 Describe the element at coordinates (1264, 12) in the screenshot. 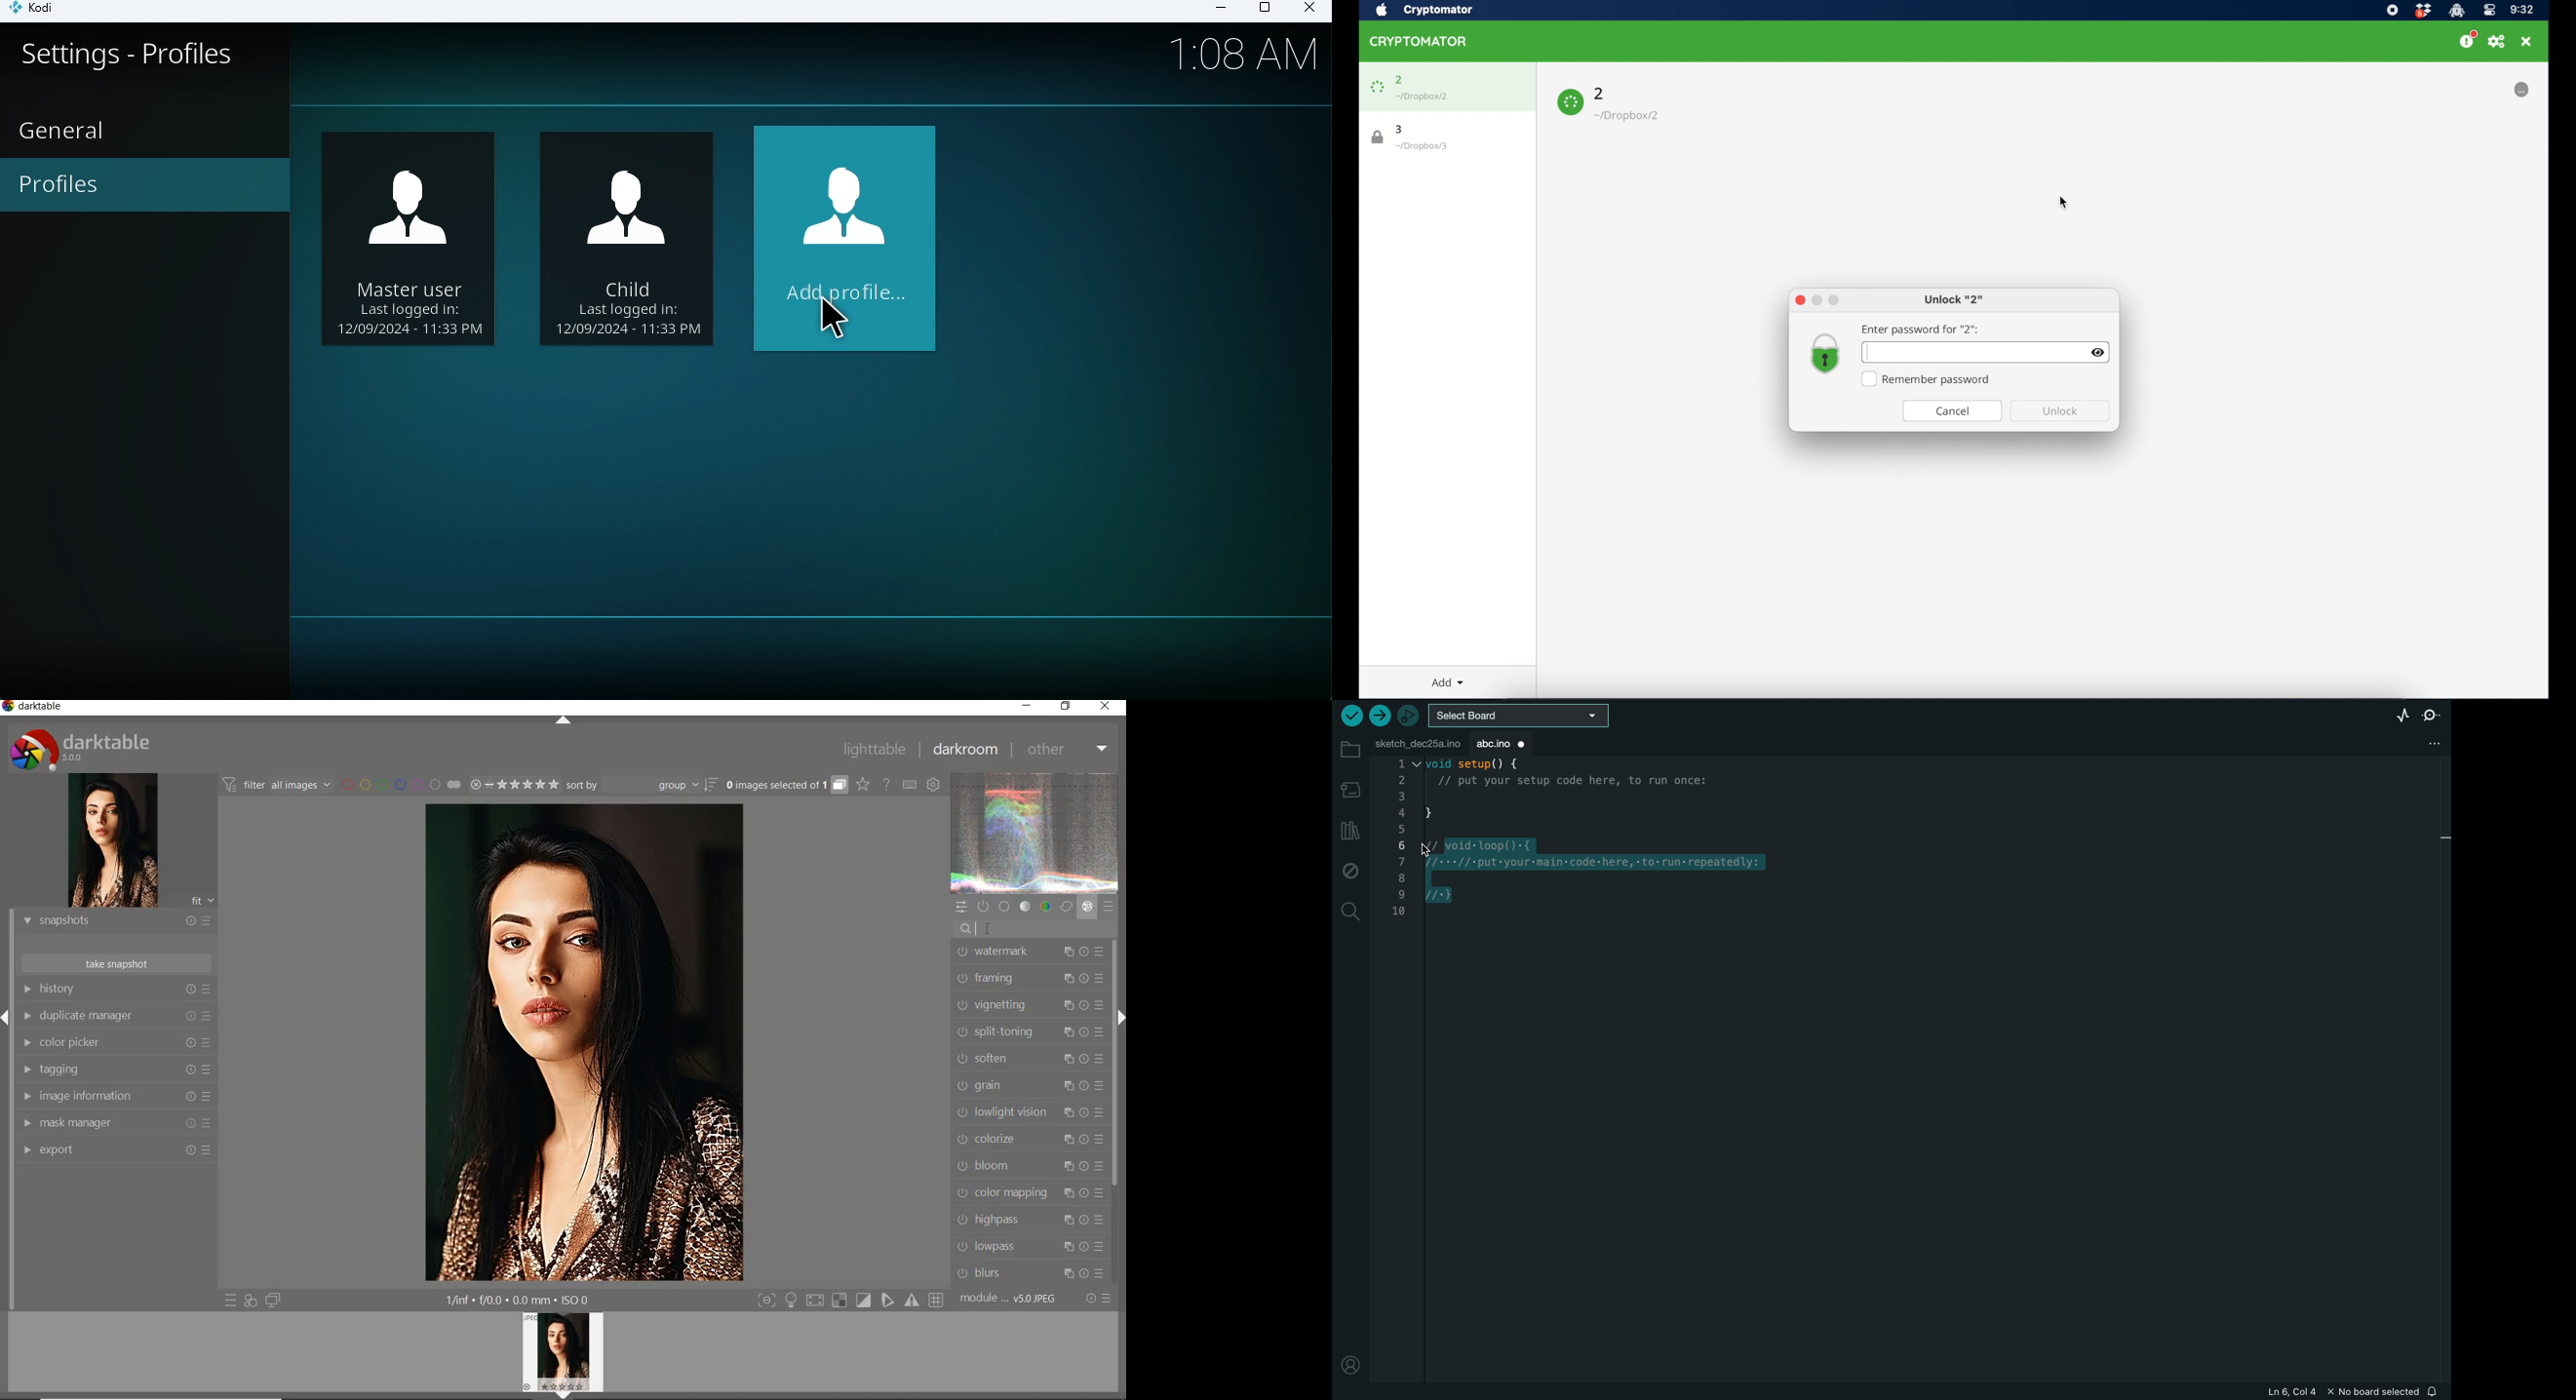

I see `Maximize` at that location.